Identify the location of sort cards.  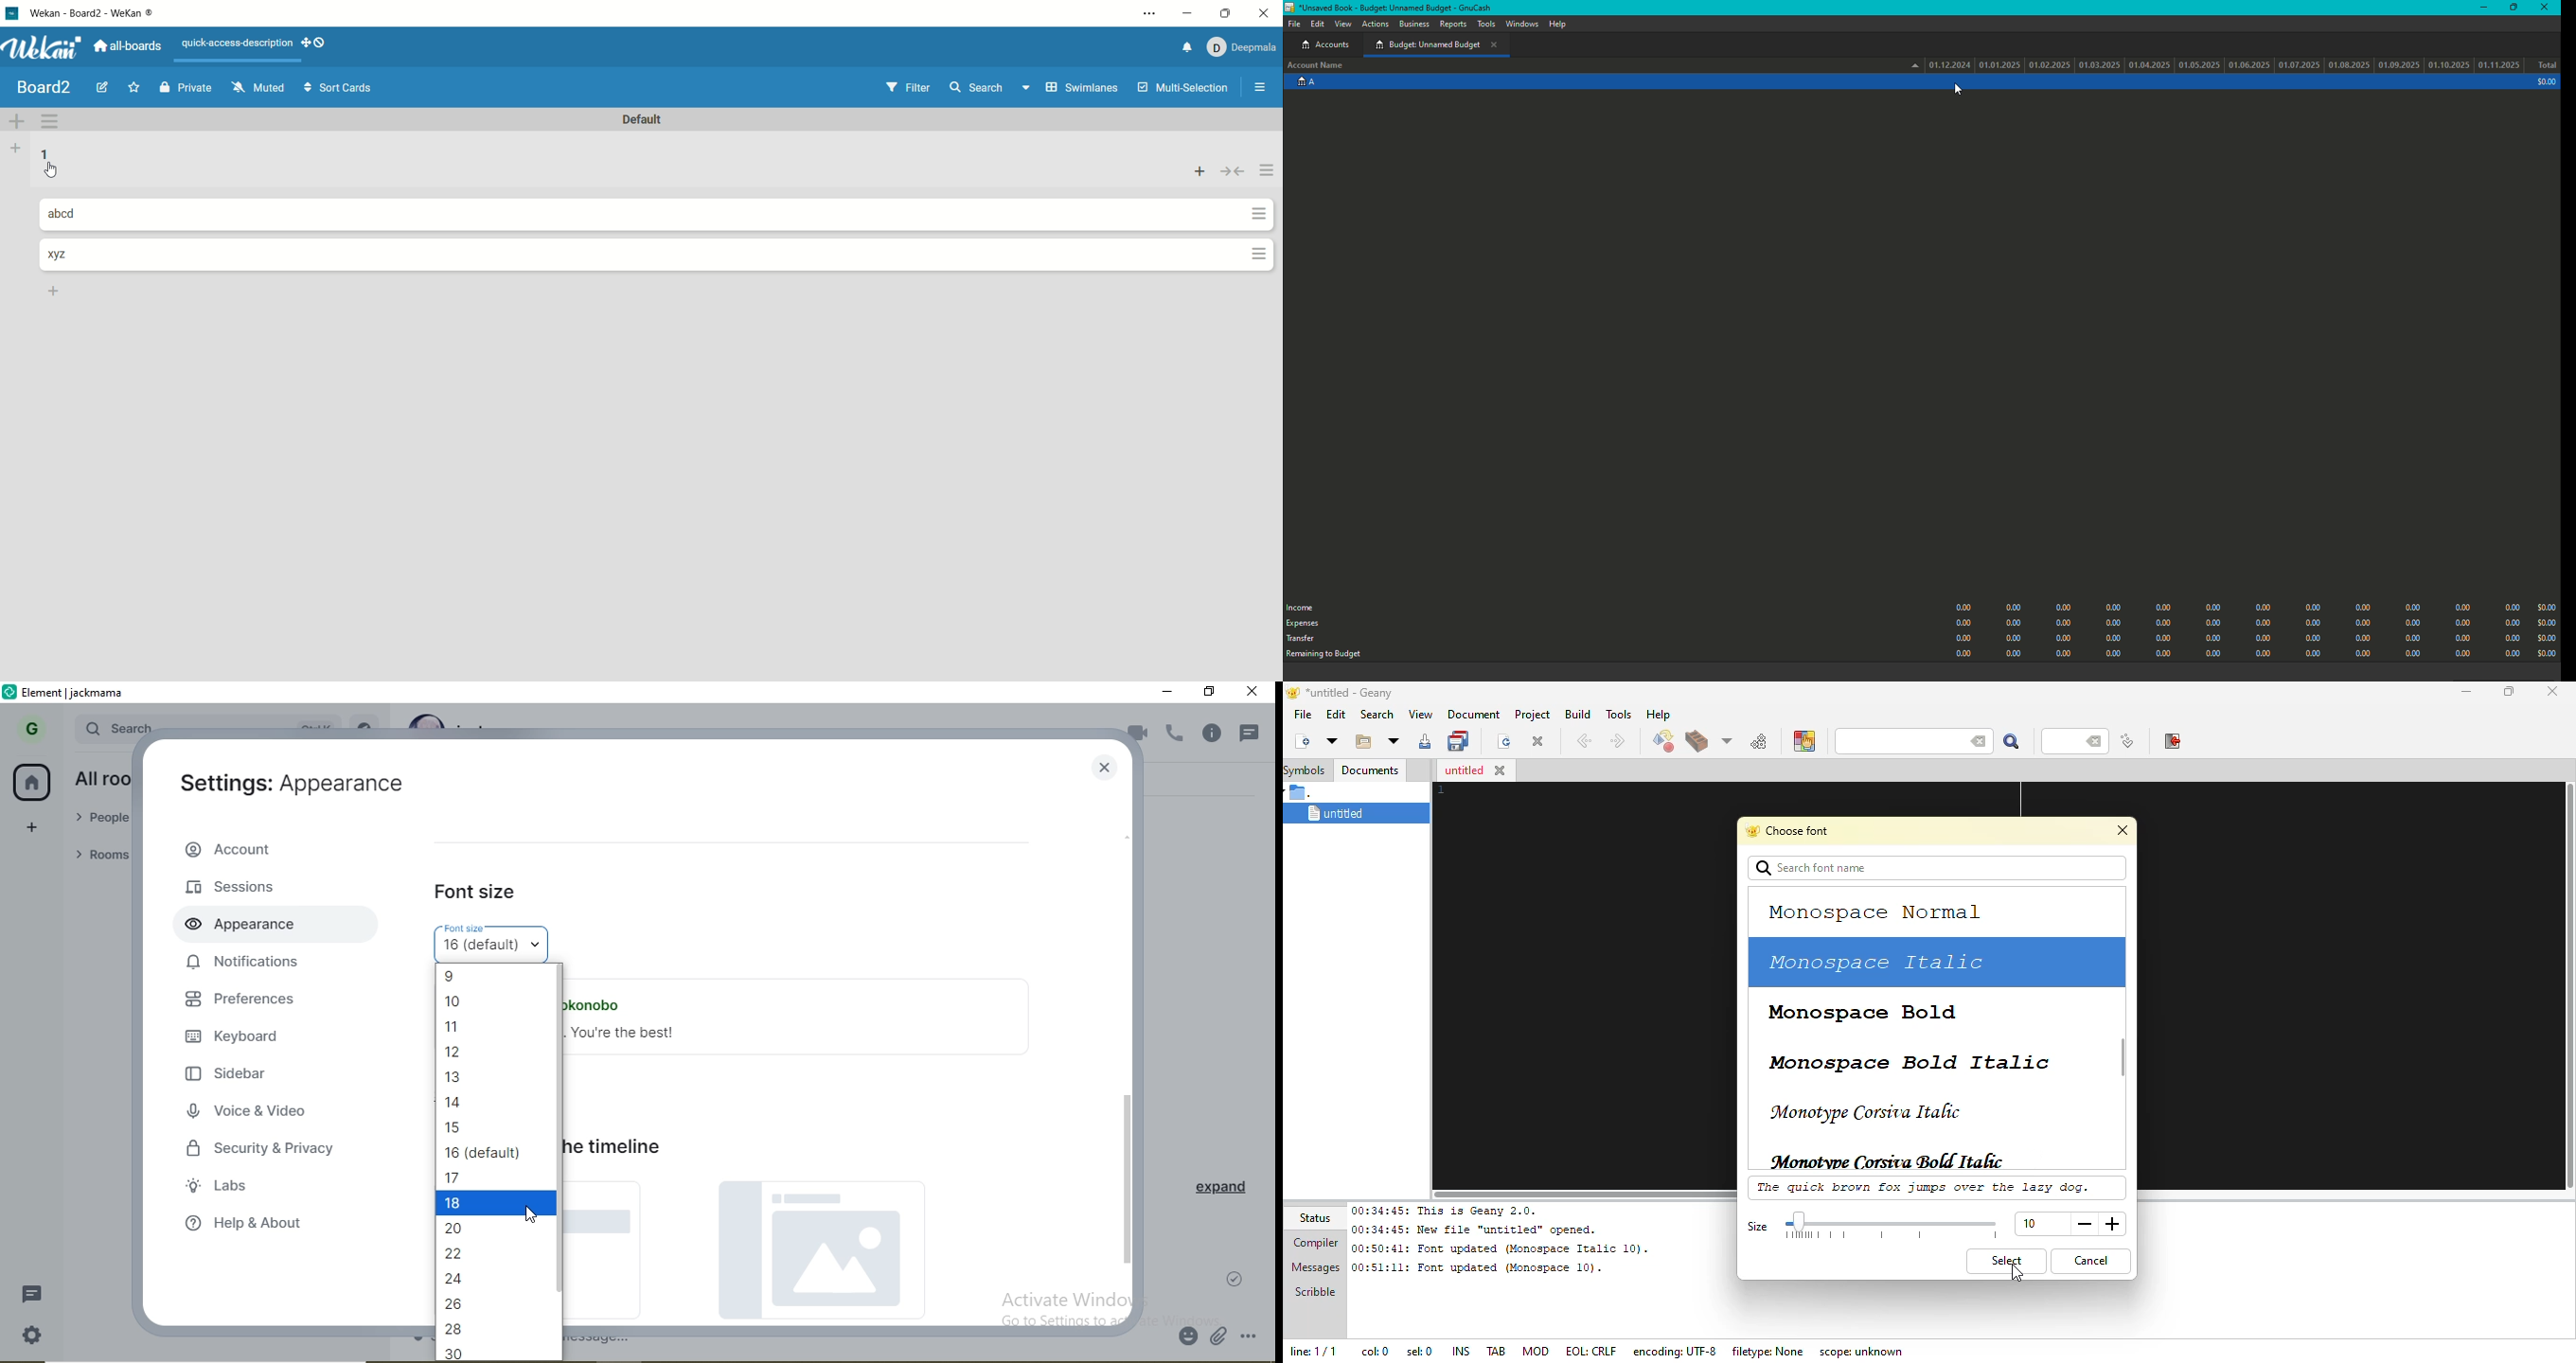
(335, 88).